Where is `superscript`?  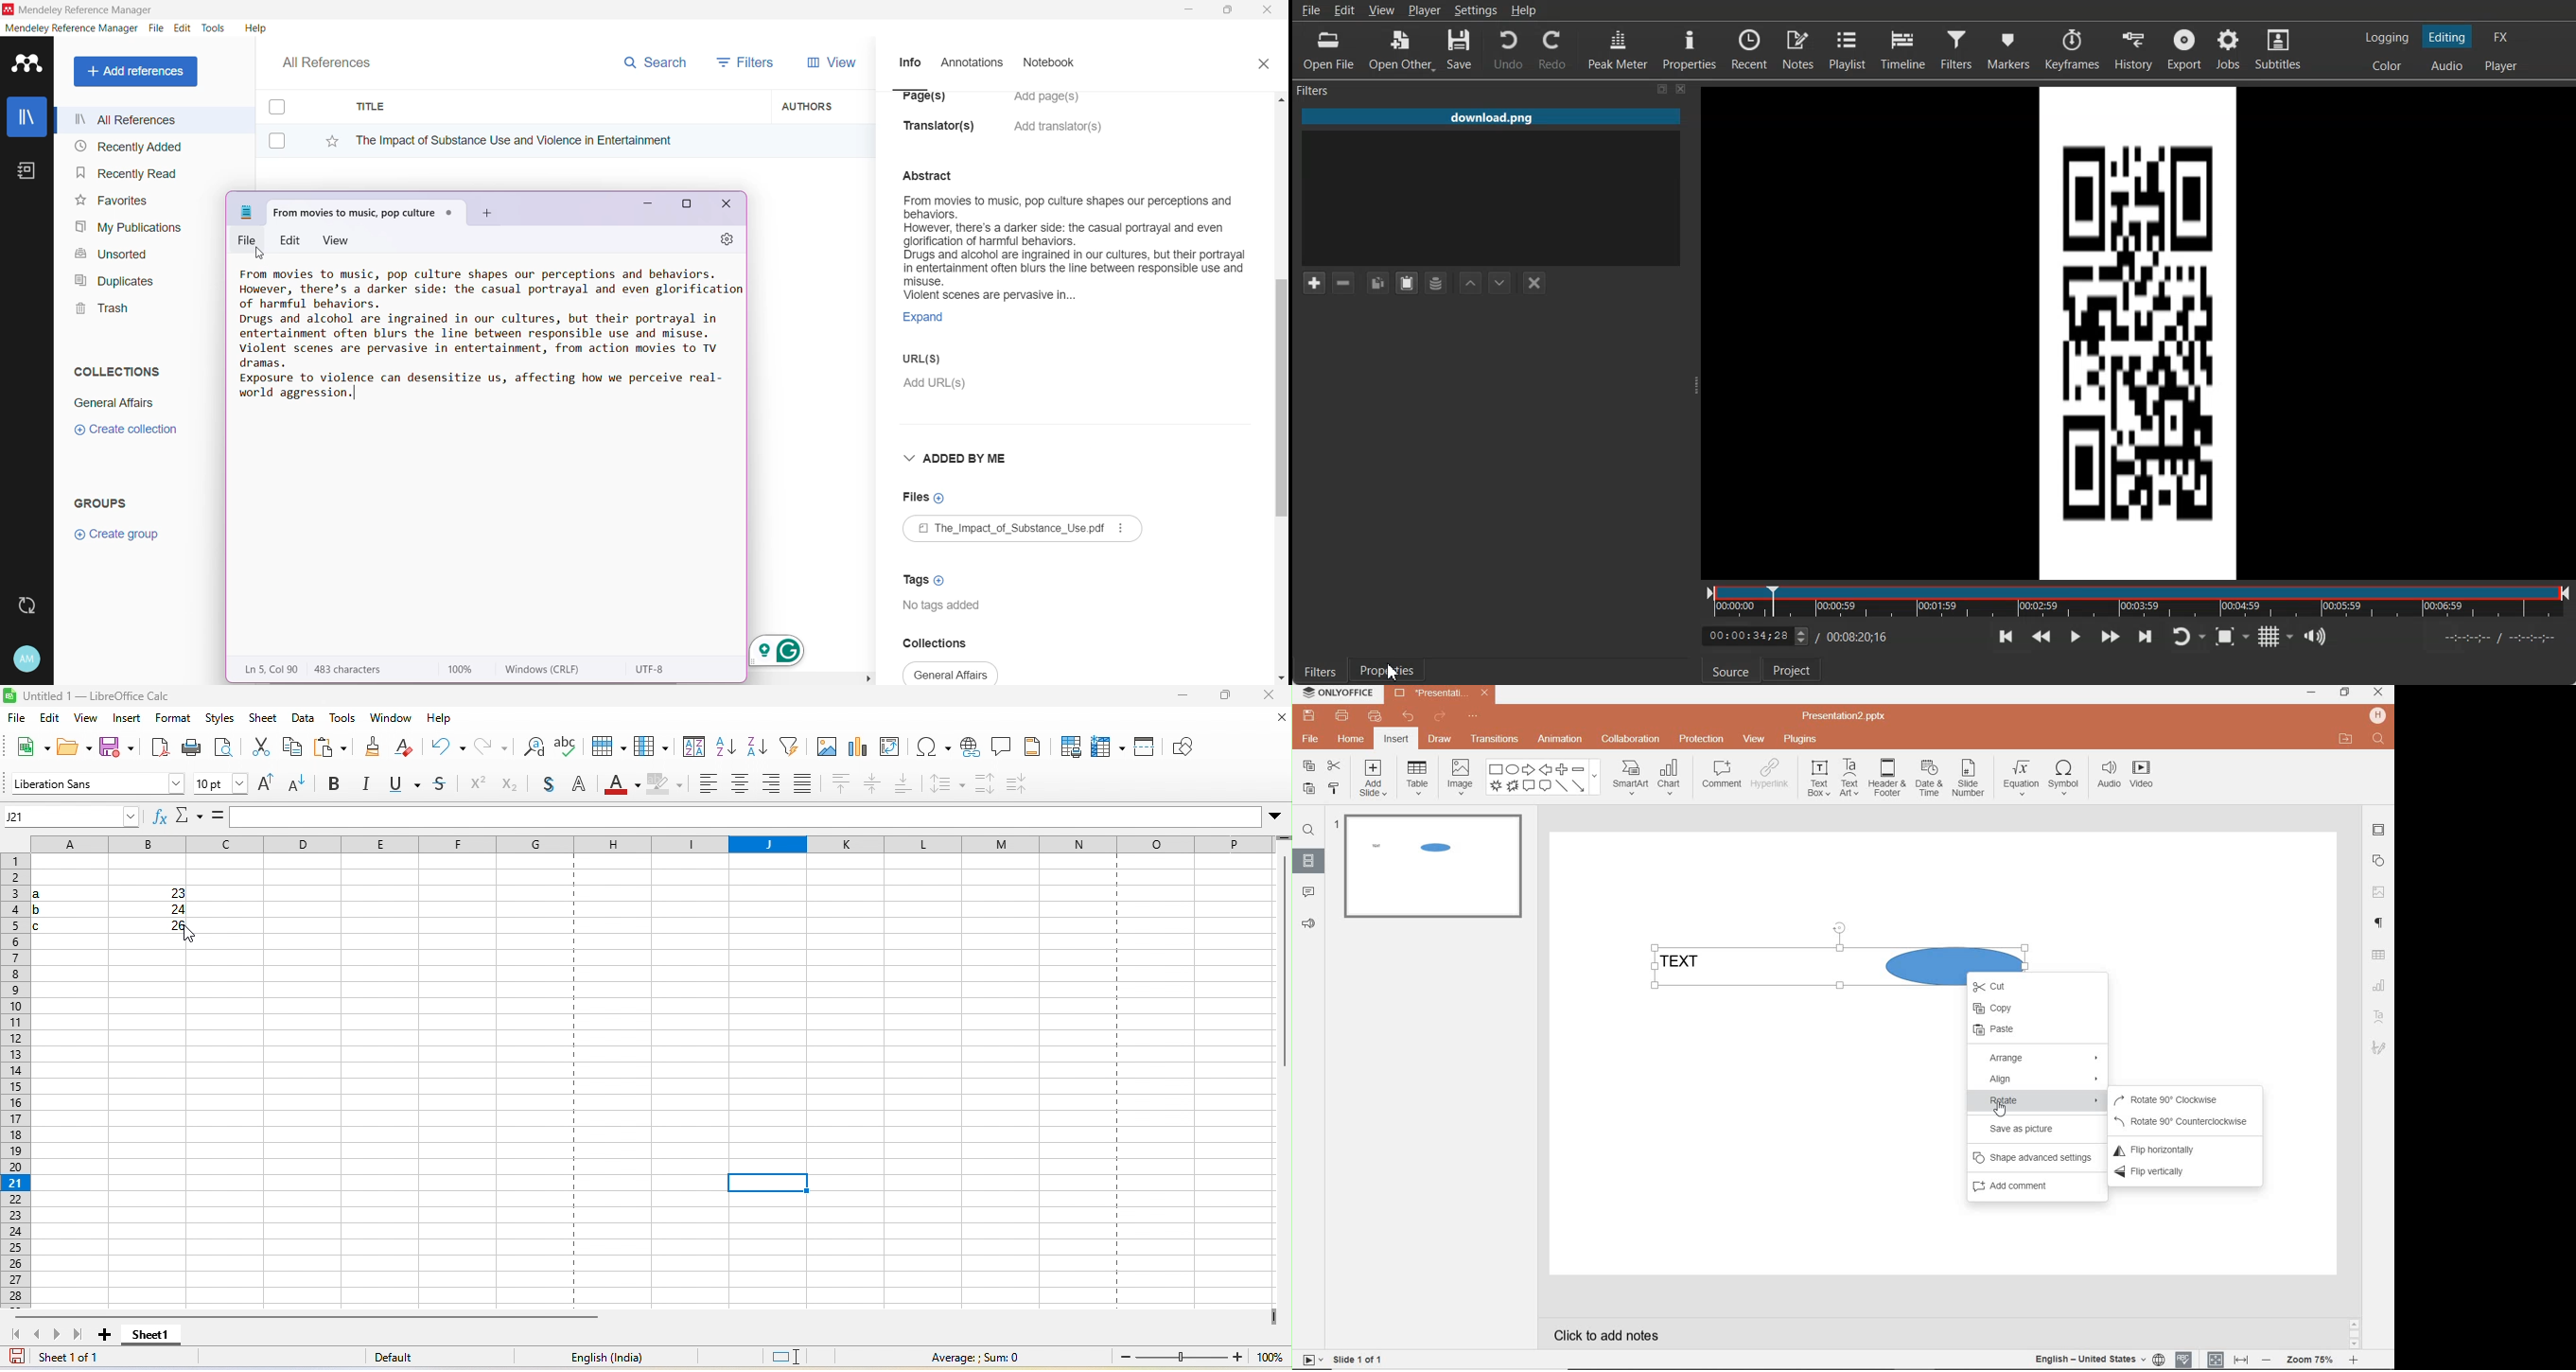 superscript is located at coordinates (476, 786).